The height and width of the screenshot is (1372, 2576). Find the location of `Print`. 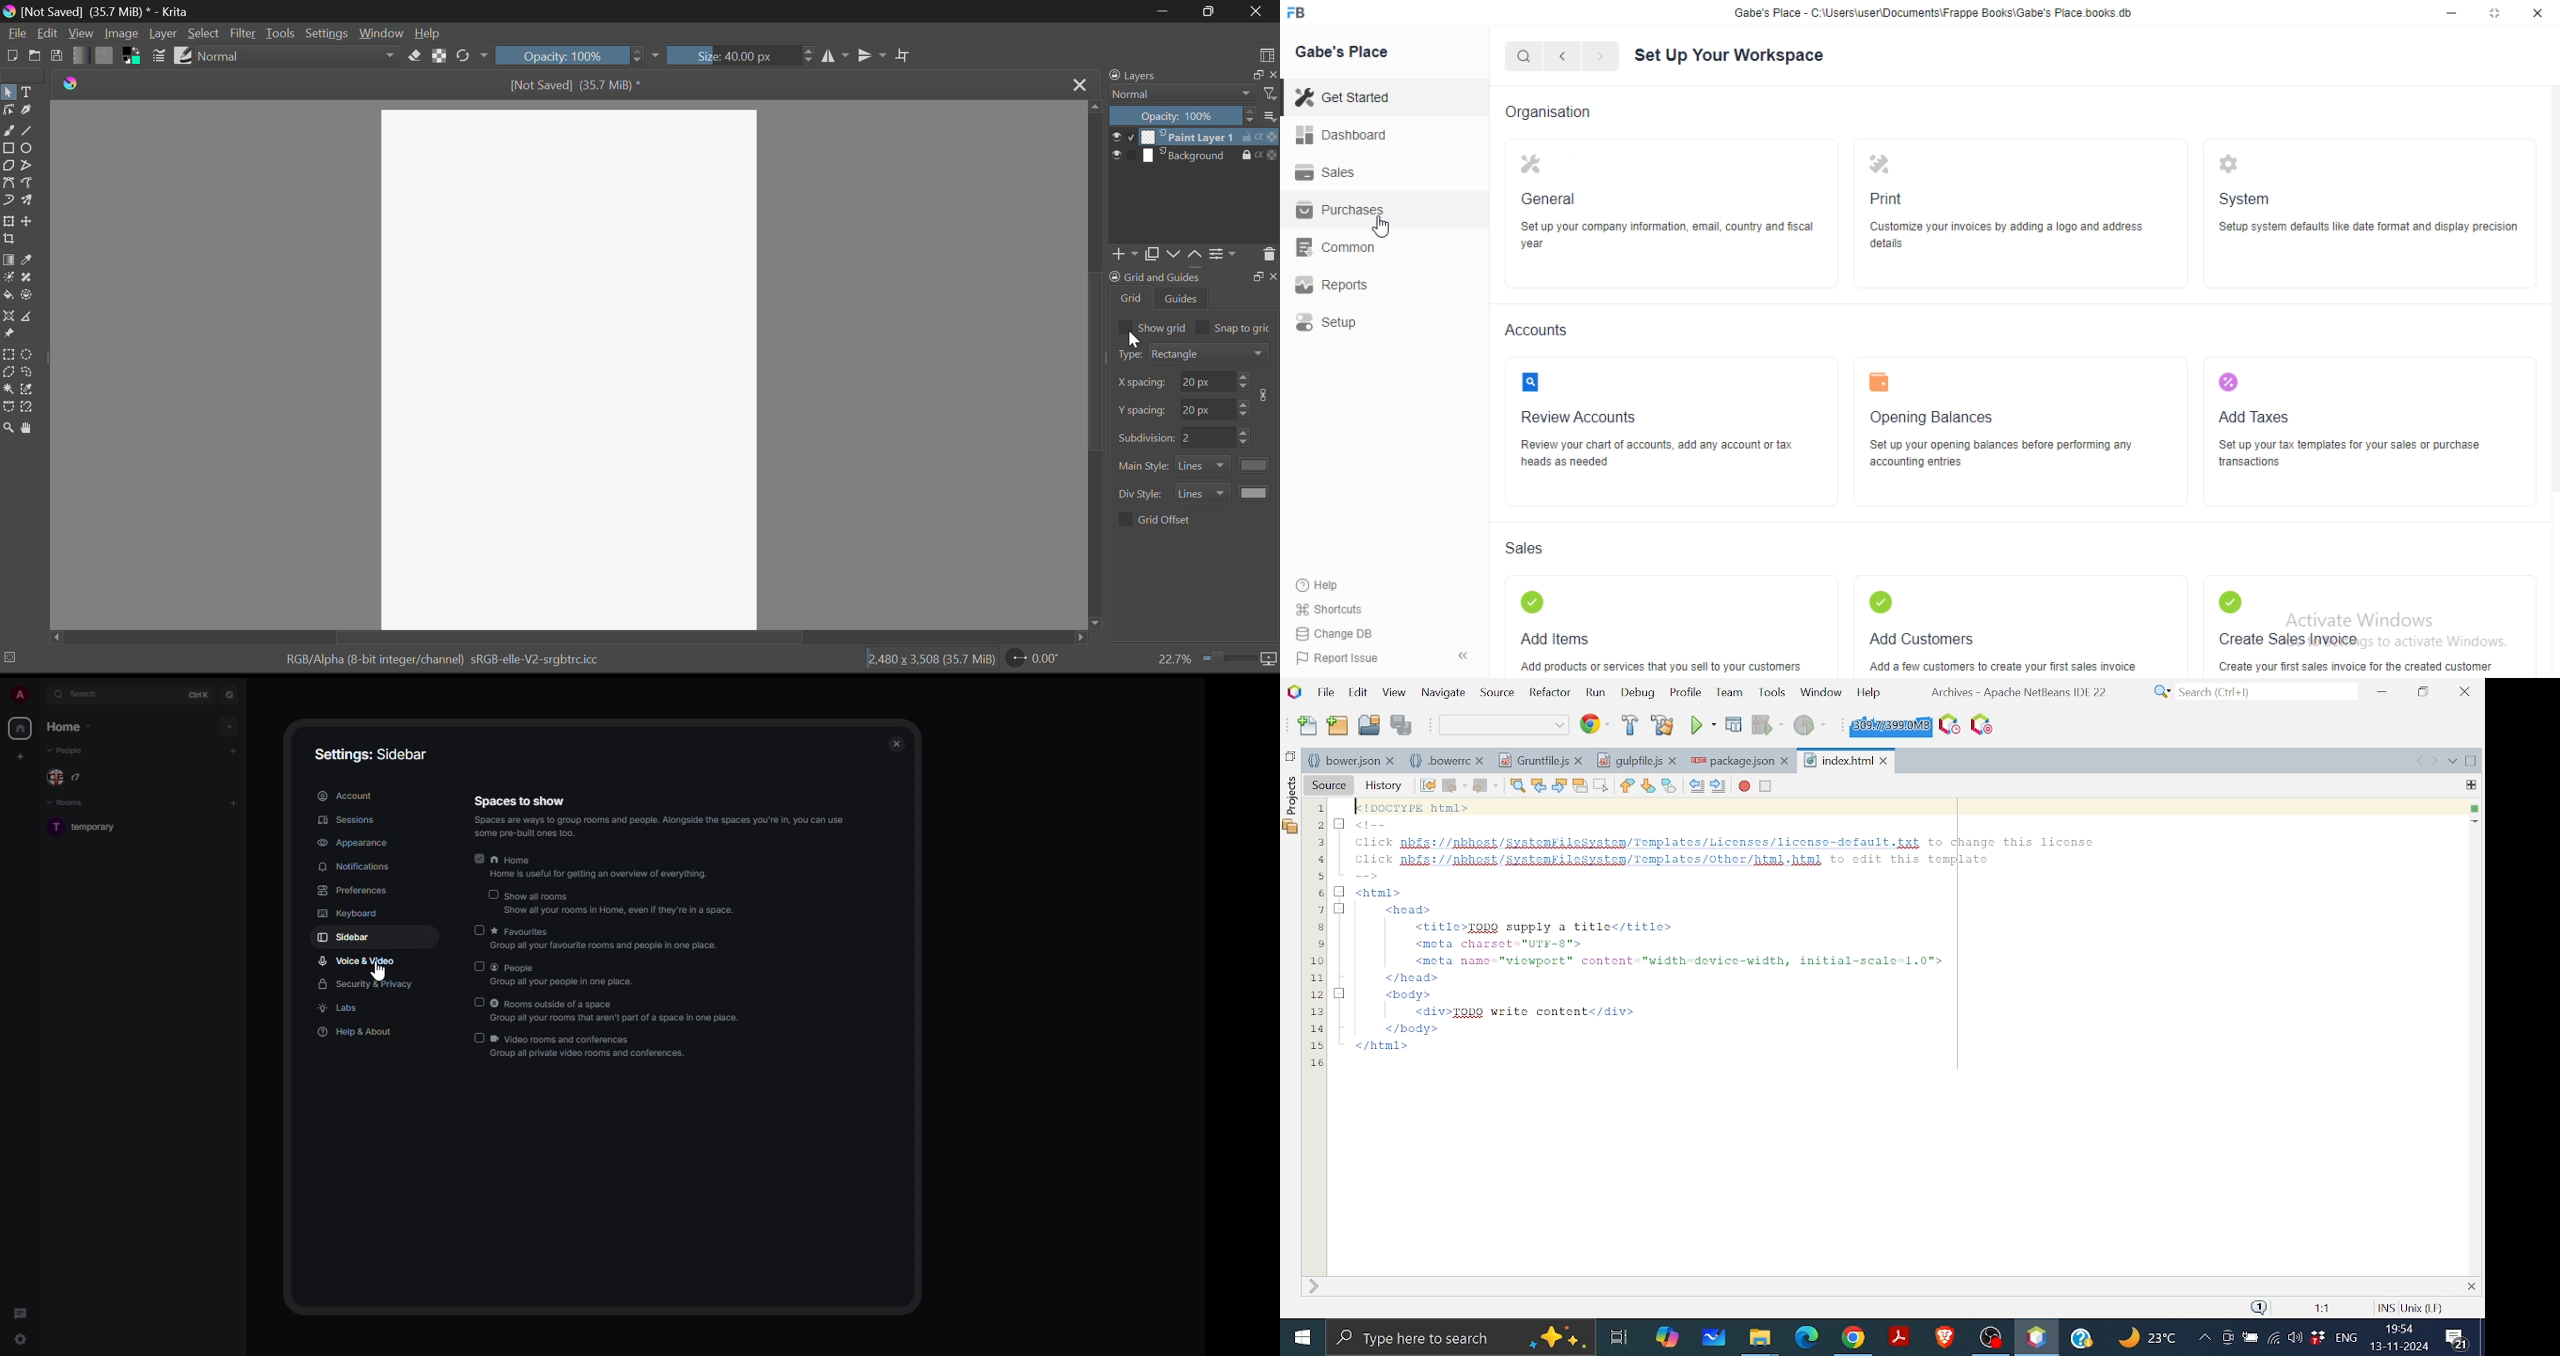

Print is located at coordinates (1888, 197).